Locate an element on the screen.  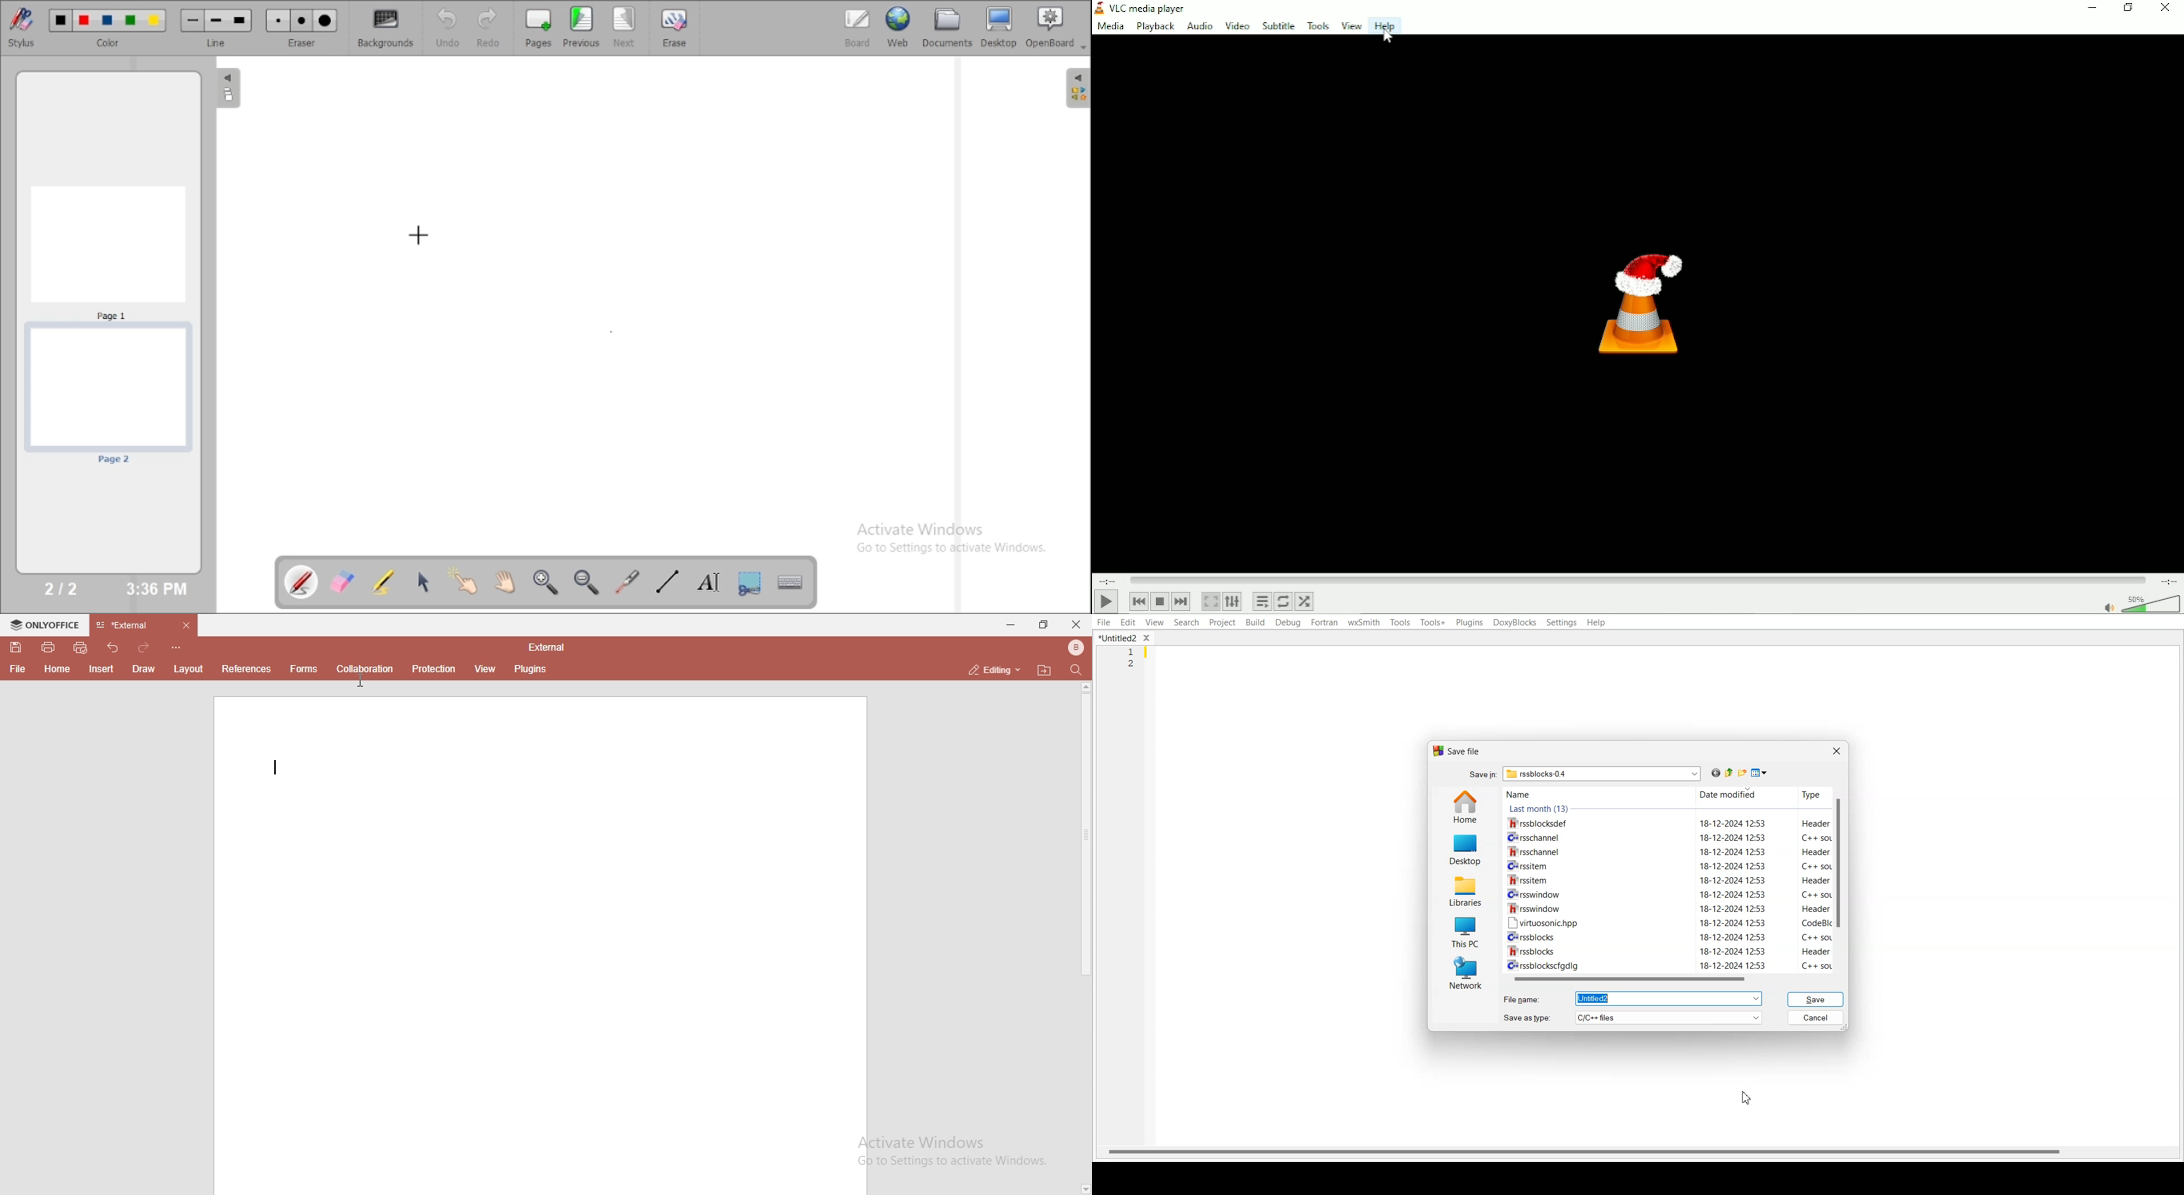
Save as is located at coordinates (1760, 774).